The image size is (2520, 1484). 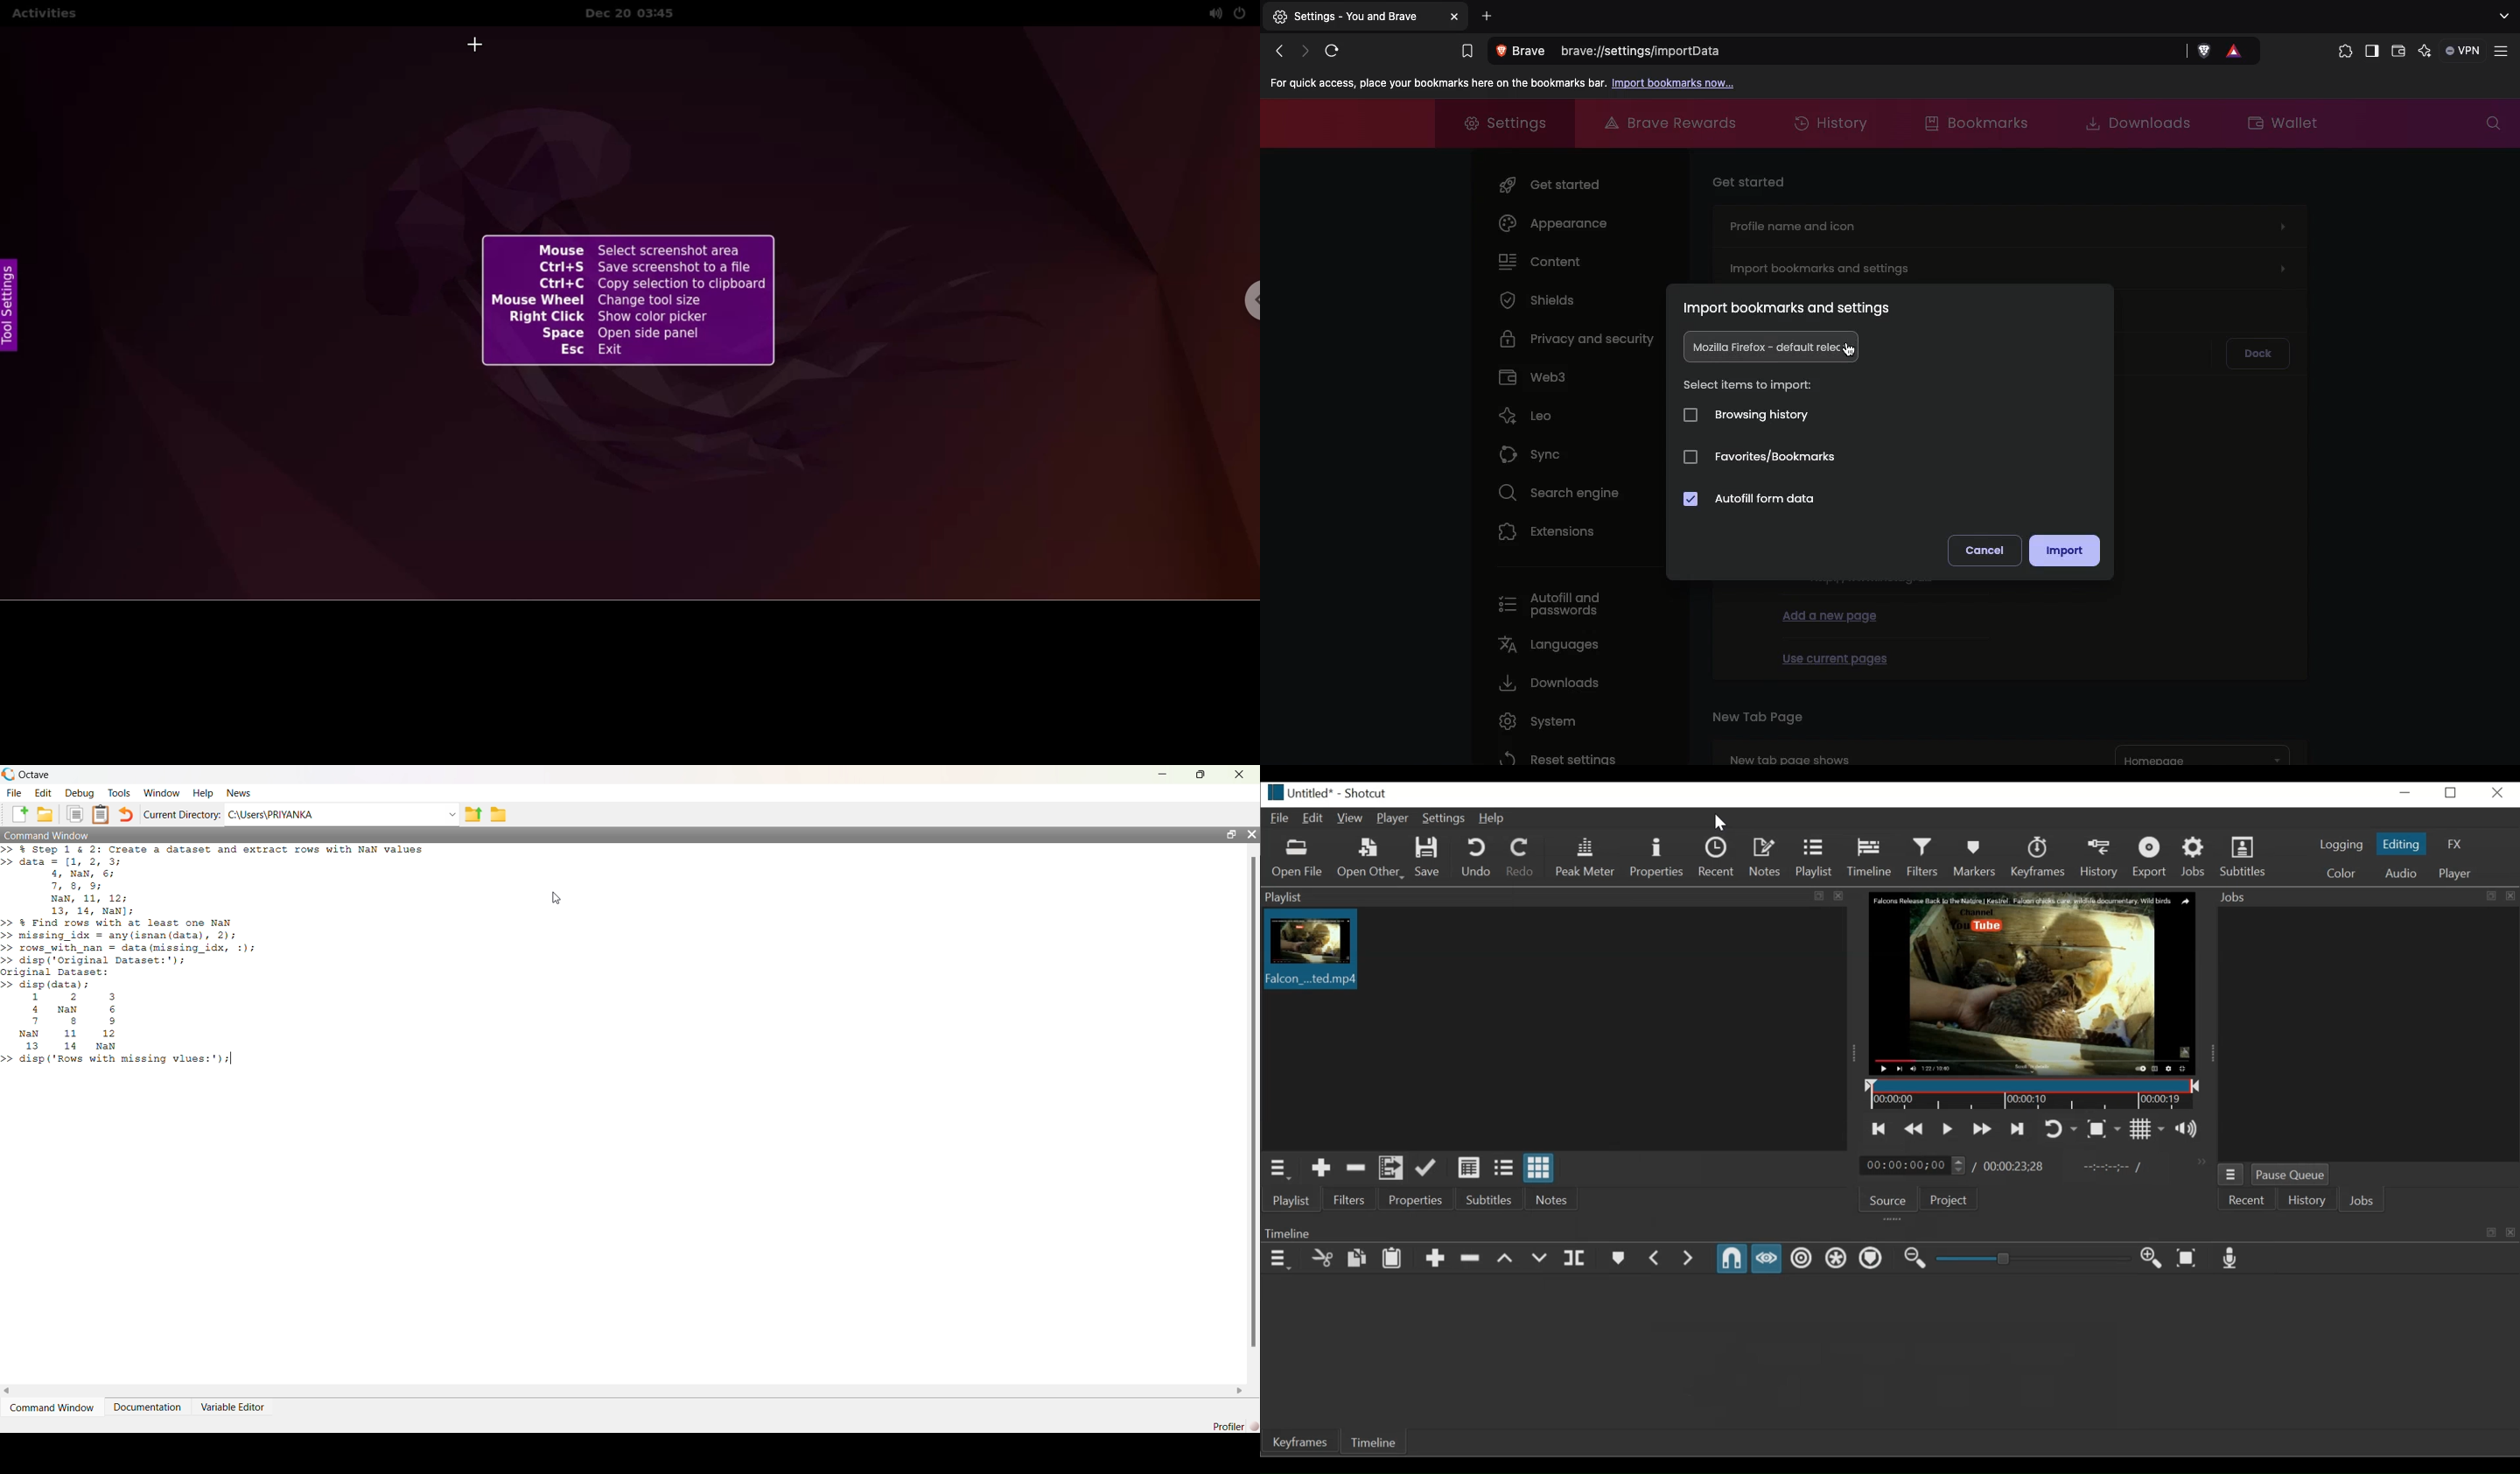 What do you see at coordinates (2258, 354) in the screenshot?
I see `Dock` at bounding box center [2258, 354].